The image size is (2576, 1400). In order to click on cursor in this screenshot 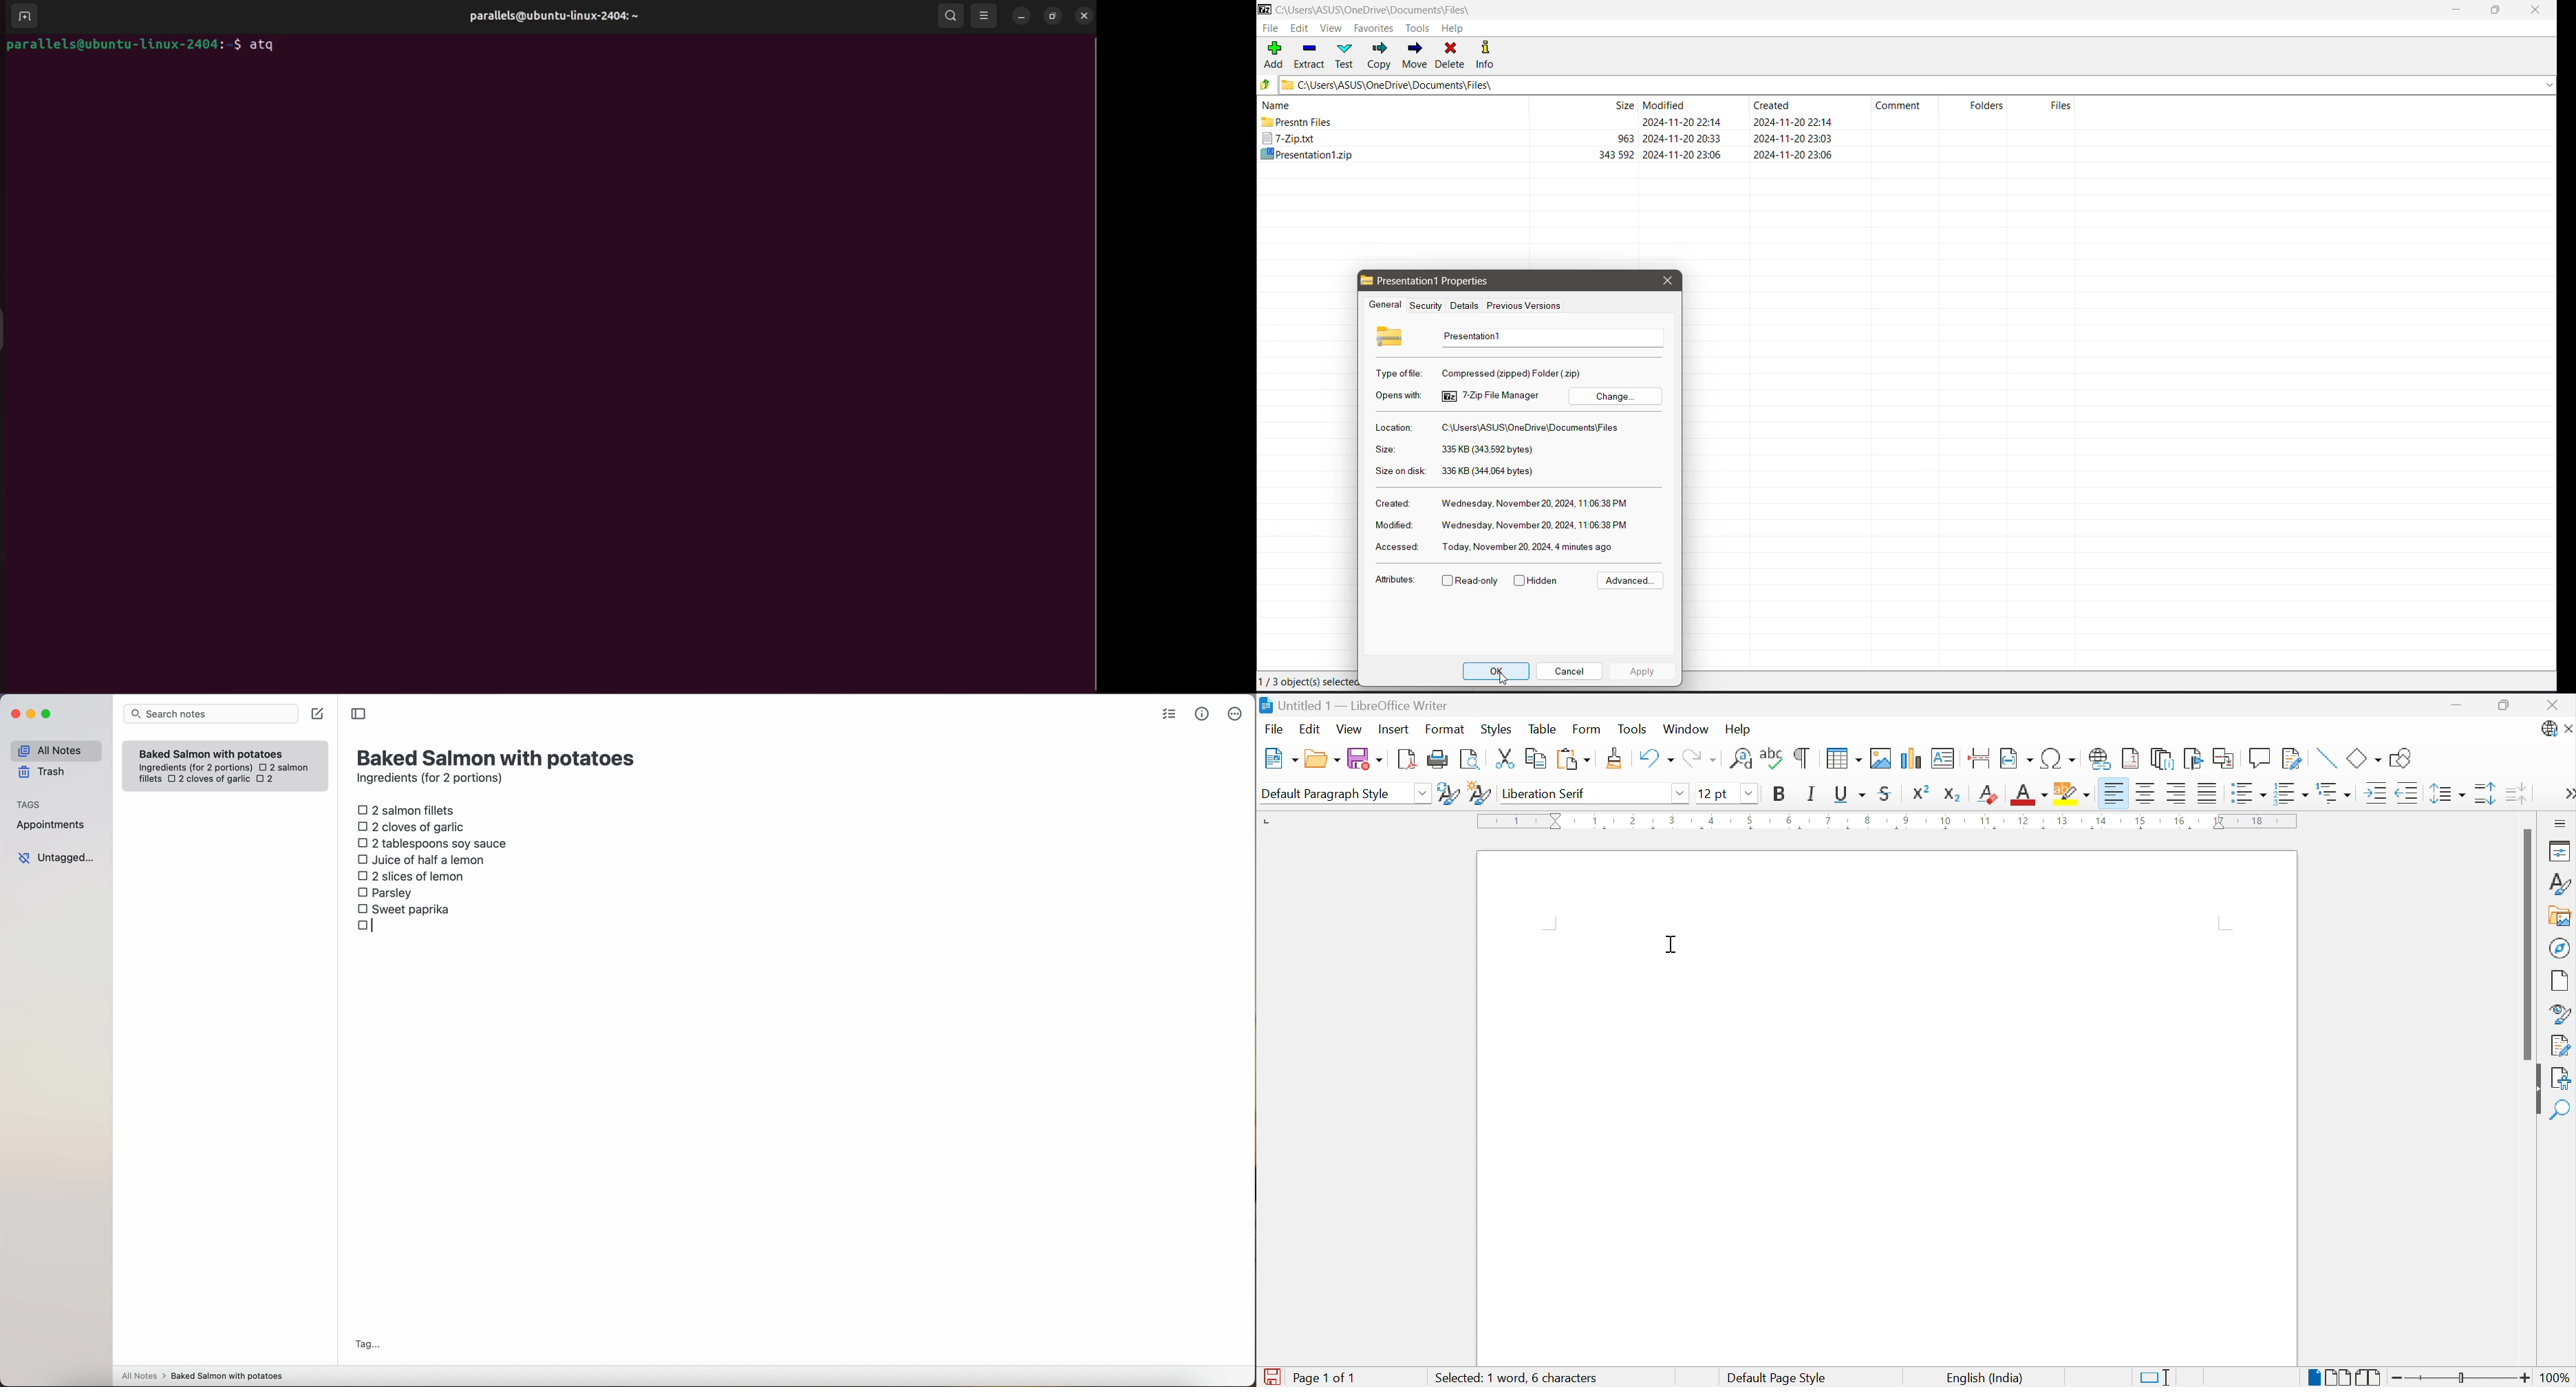, I will do `click(1505, 680)`.